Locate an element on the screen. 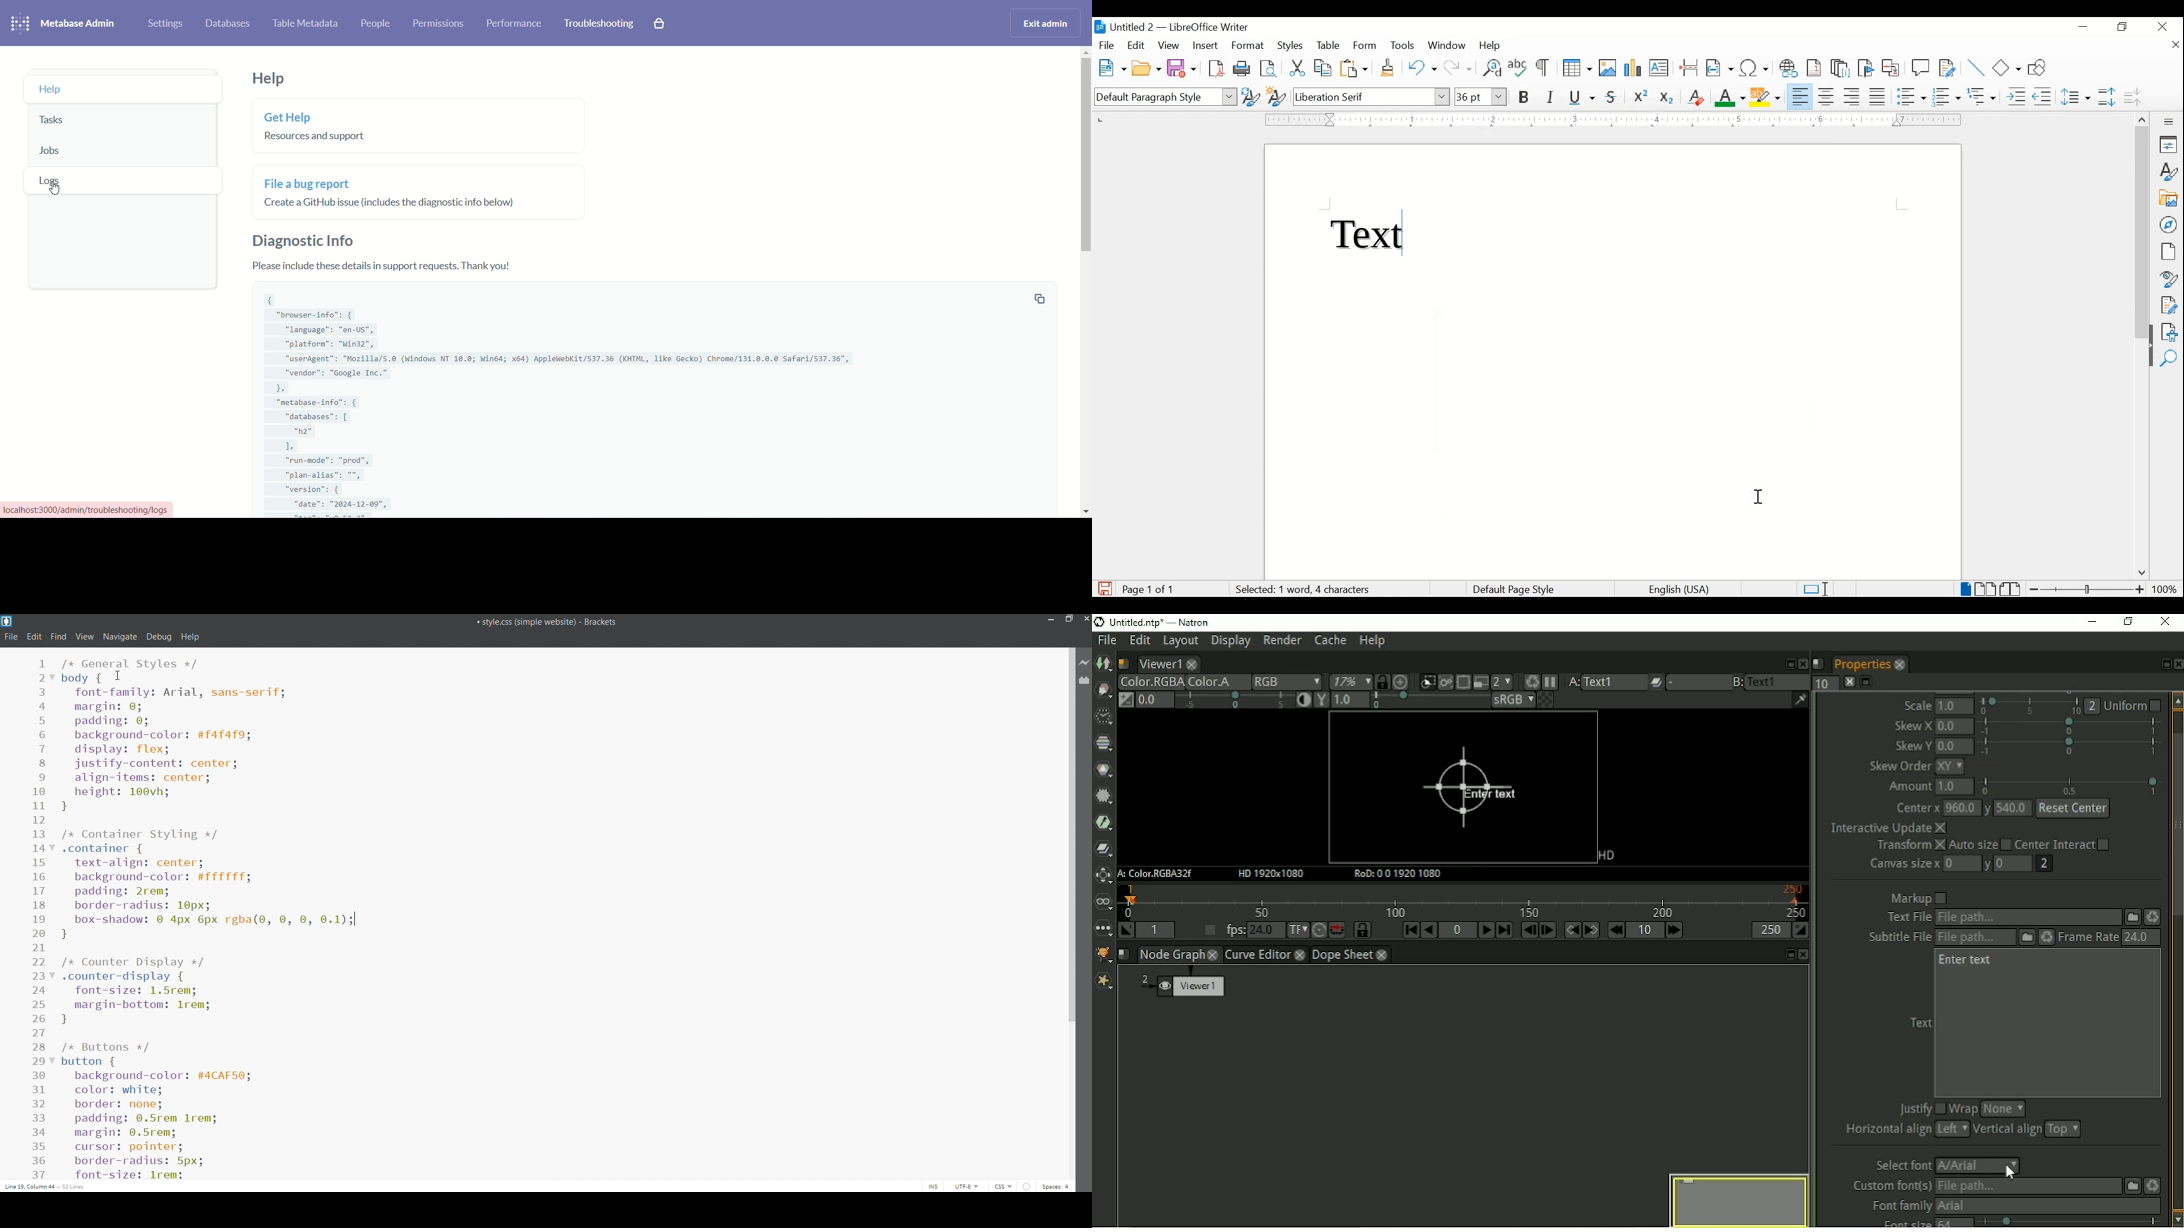 Image resolution: width=2184 pixels, height=1232 pixels. find and replace is located at coordinates (1491, 68).